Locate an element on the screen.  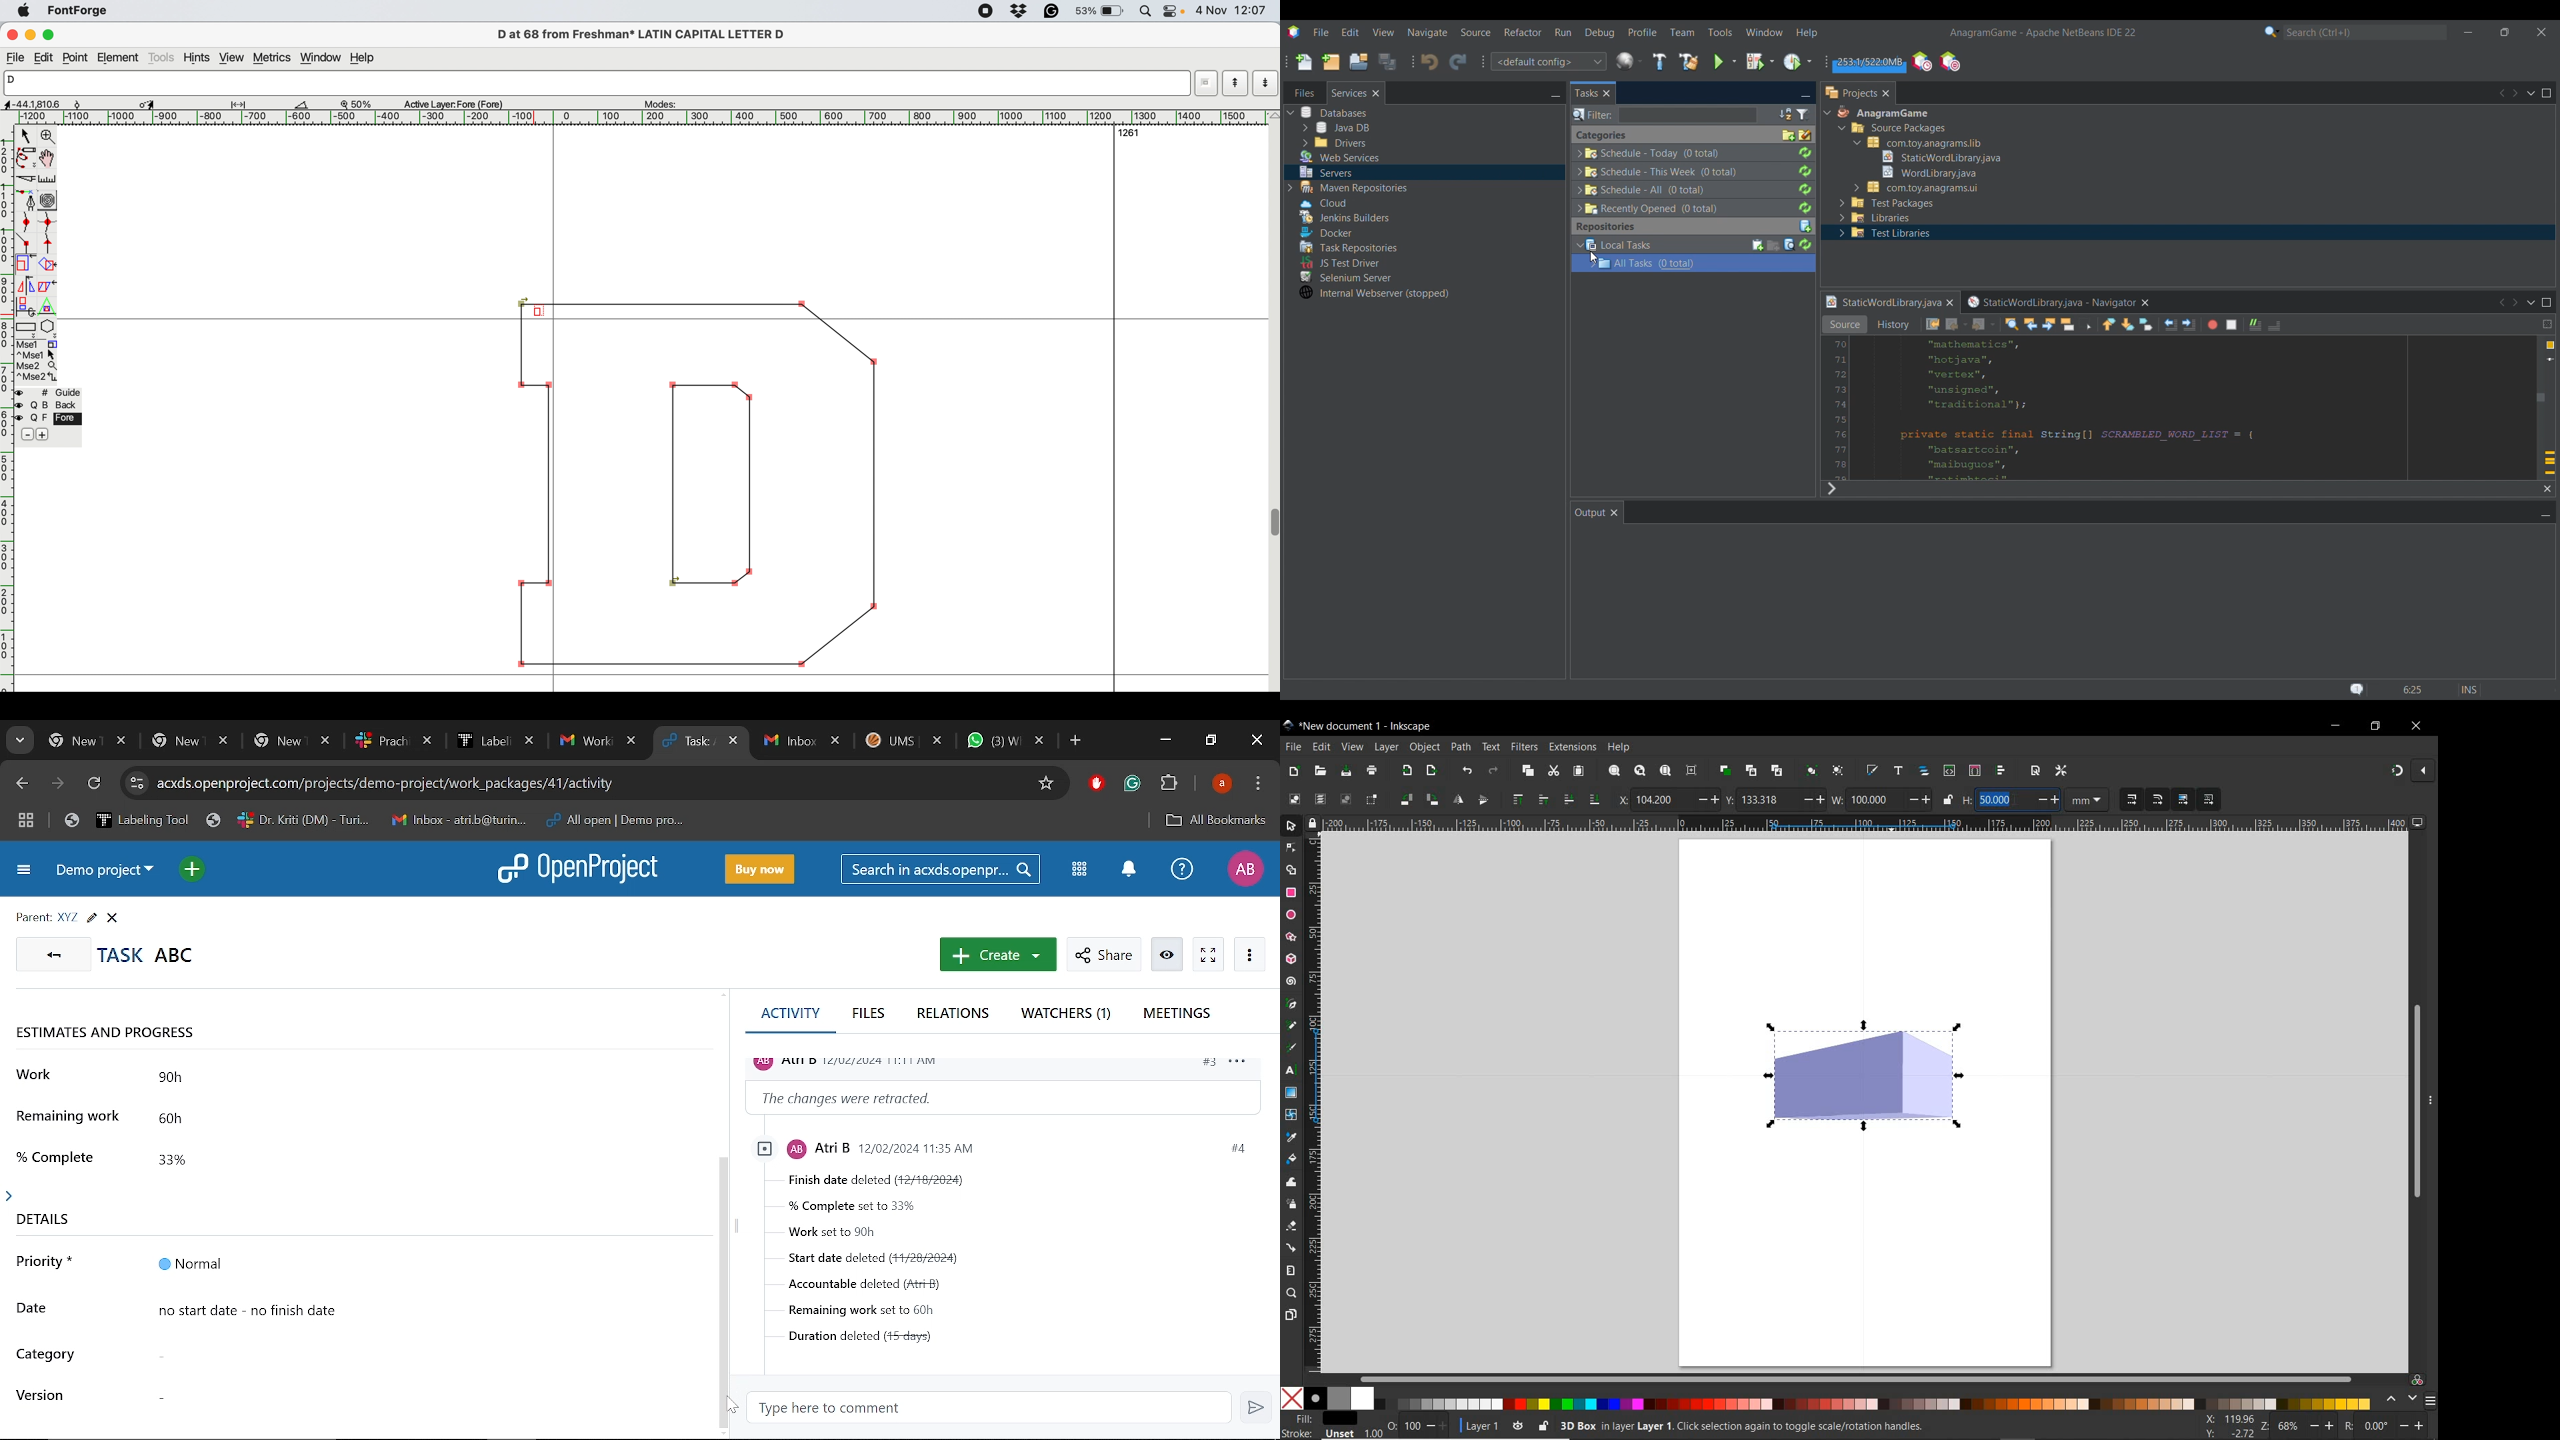
Window menu is located at coordinates (1764, 32).